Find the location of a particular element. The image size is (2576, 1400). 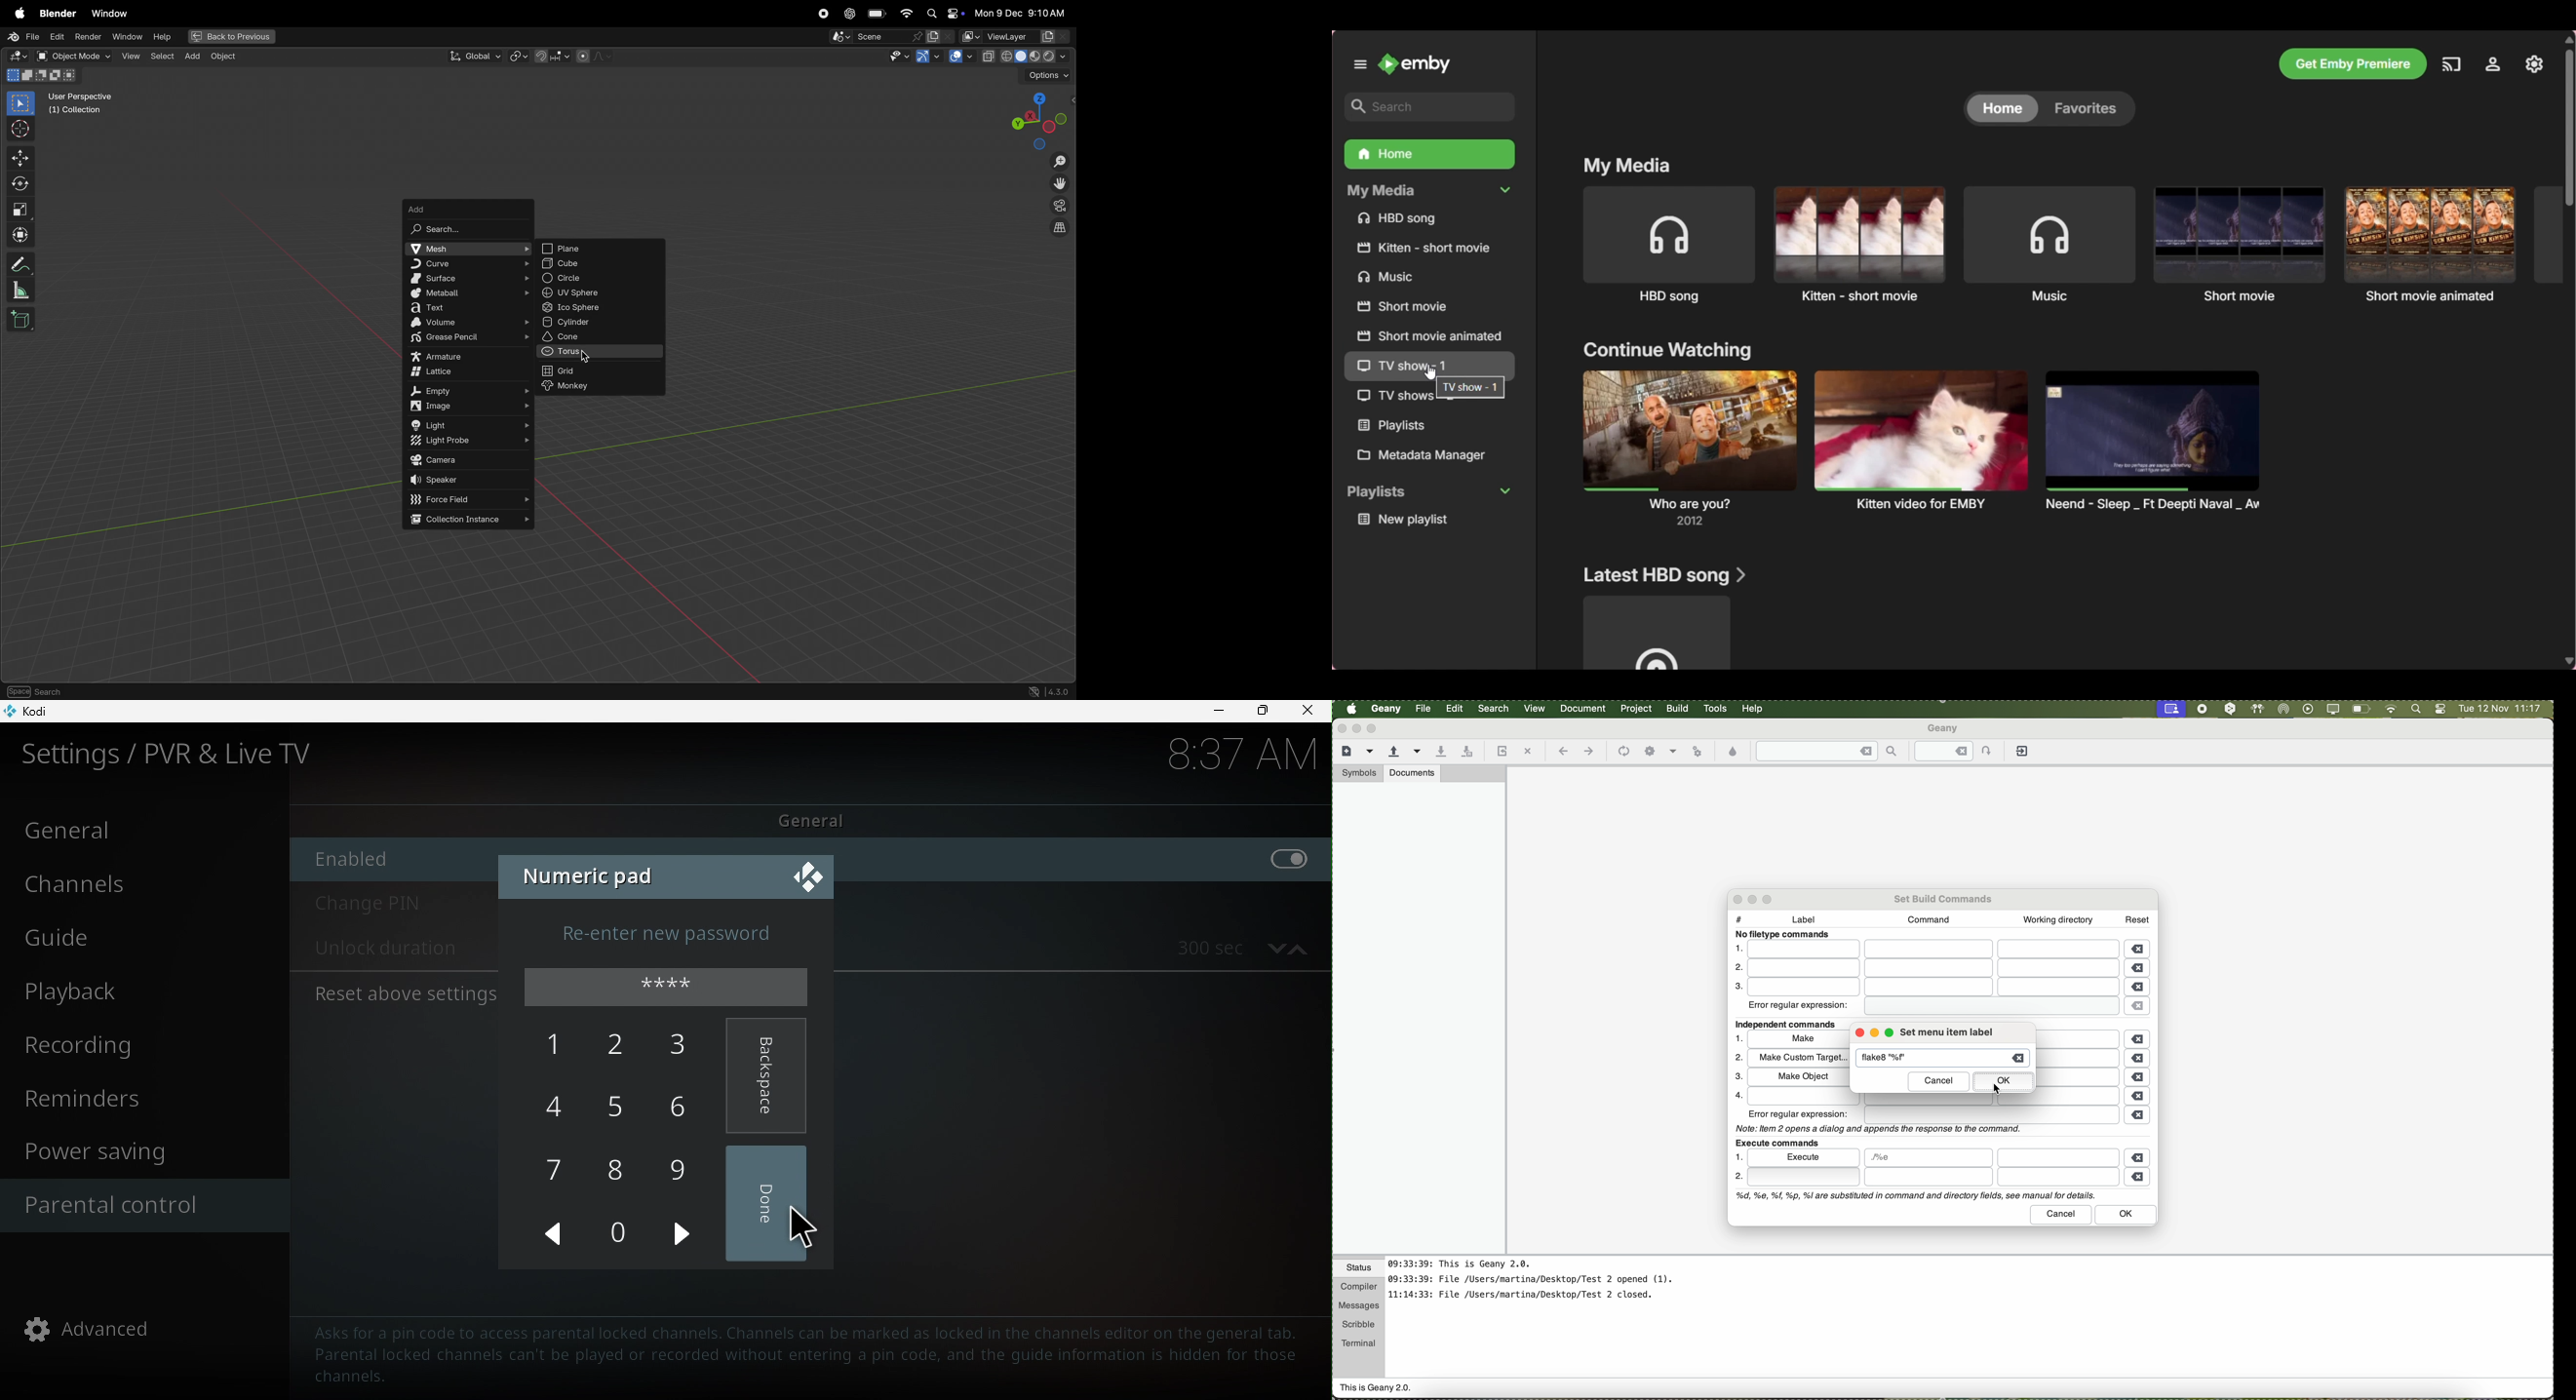

wifi is located at coordinates (906, 13).